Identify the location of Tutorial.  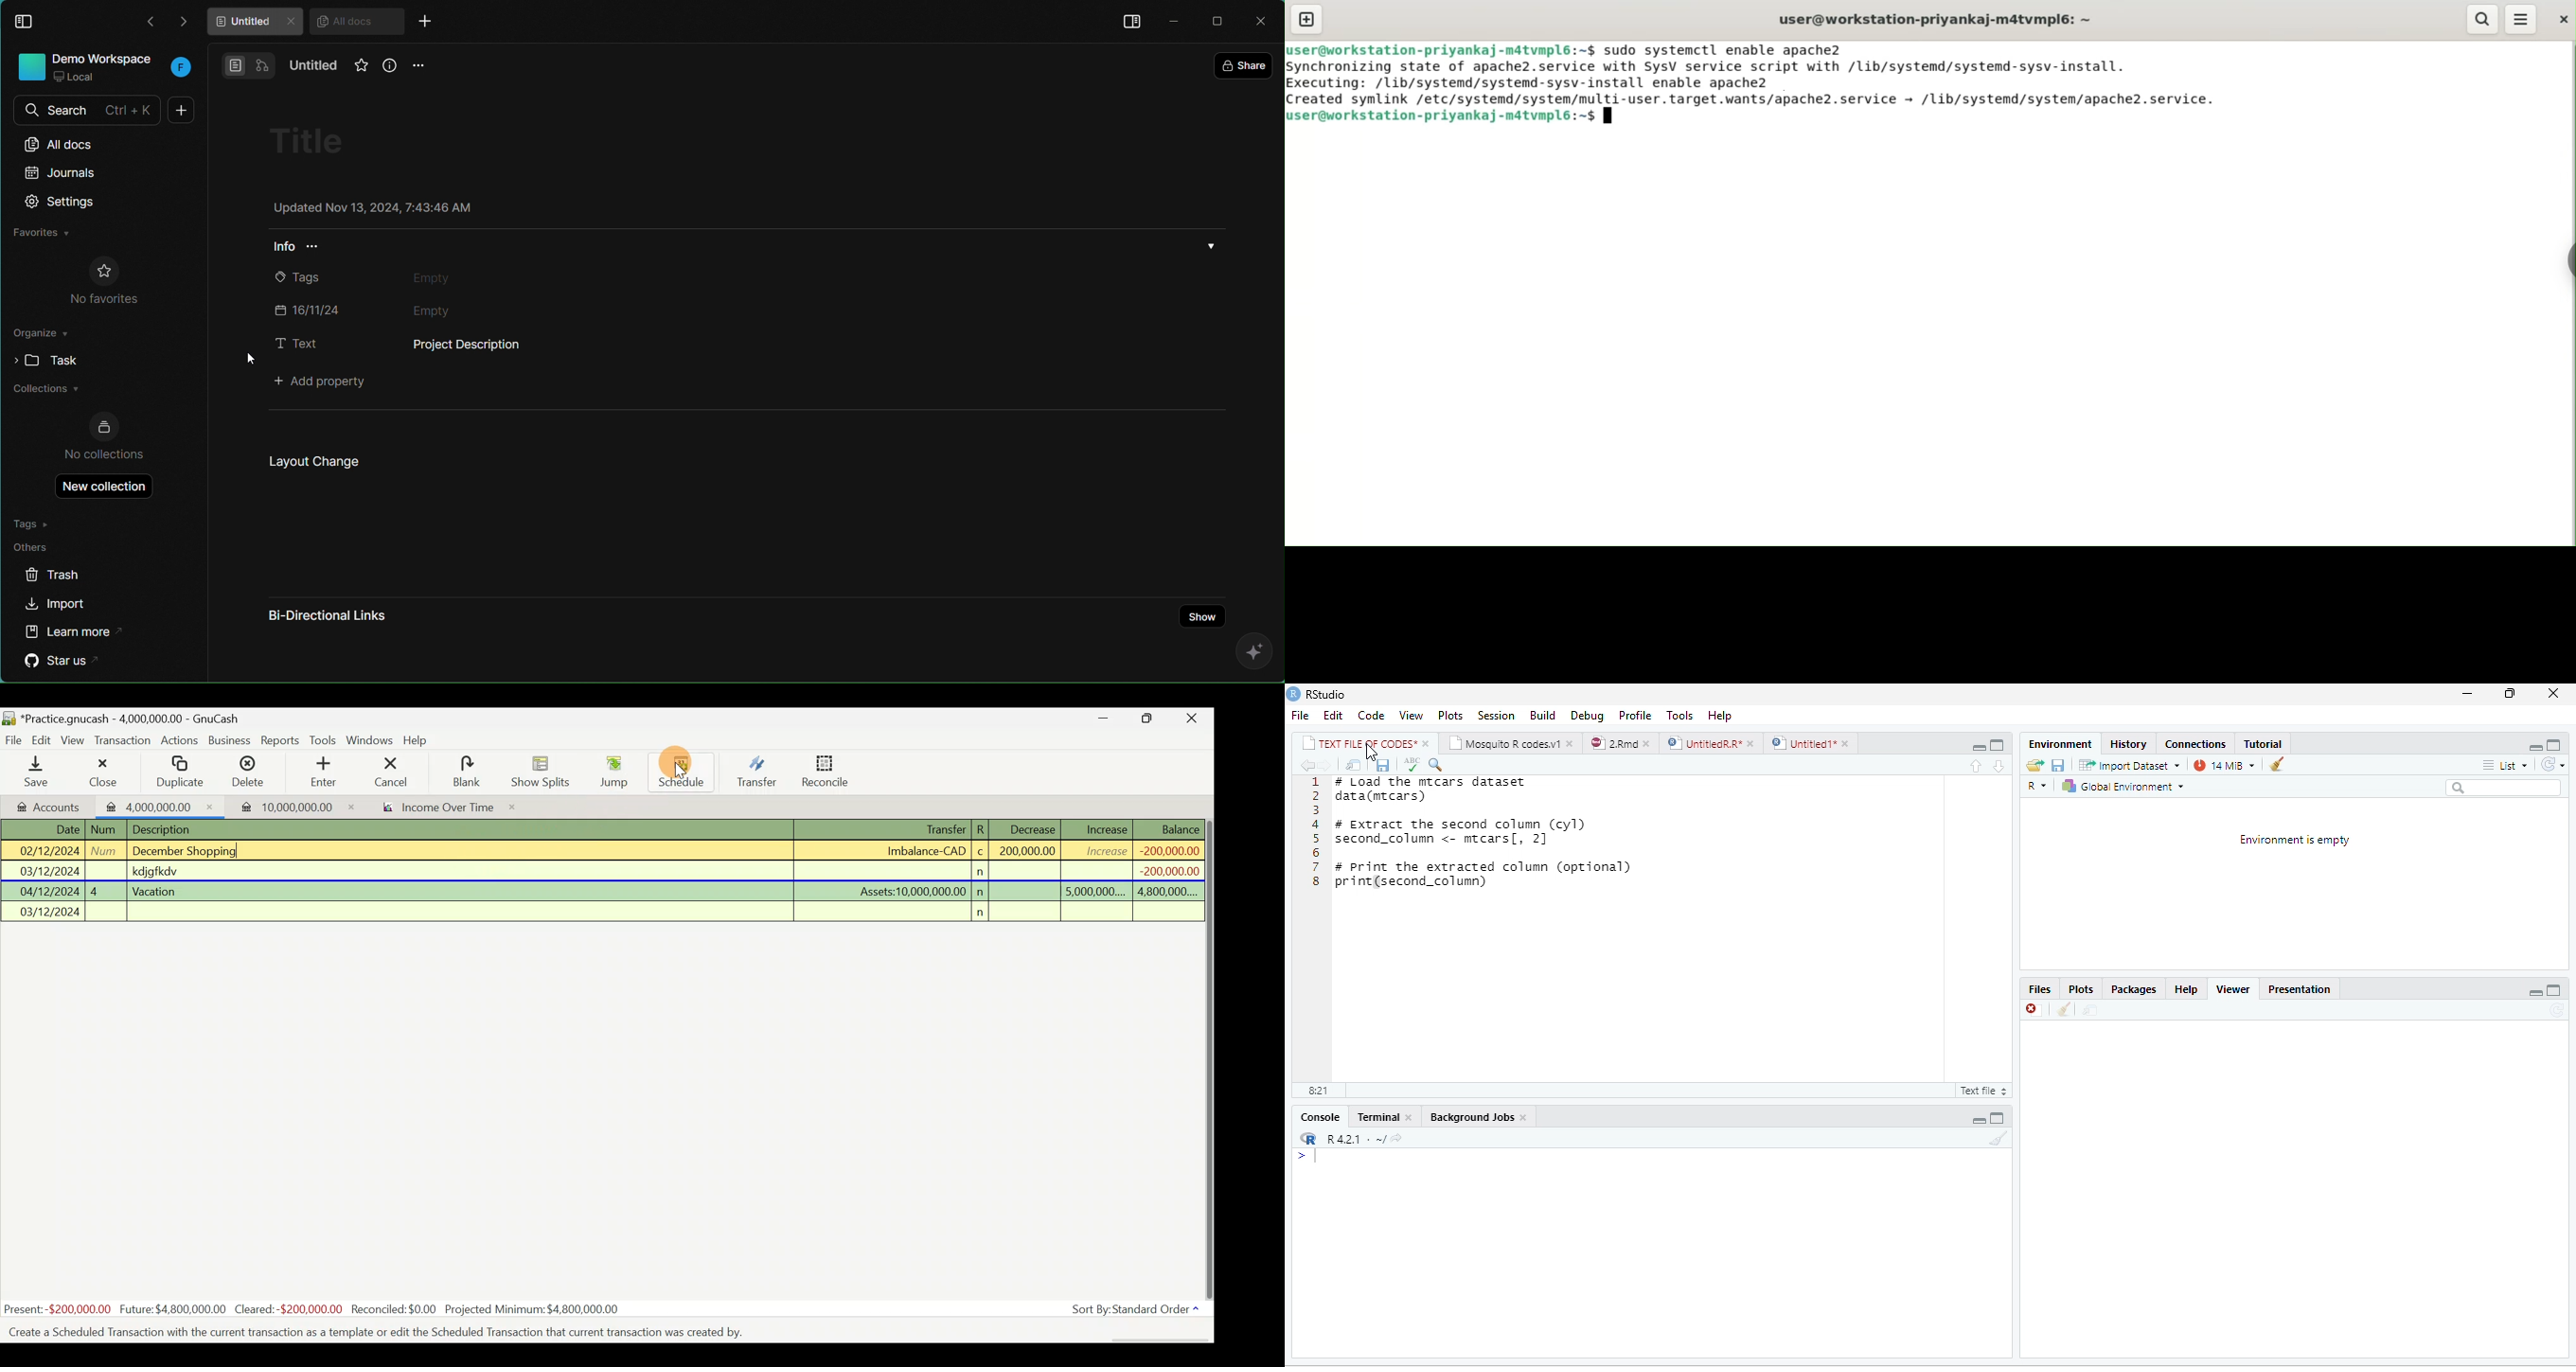
(2262, 742).